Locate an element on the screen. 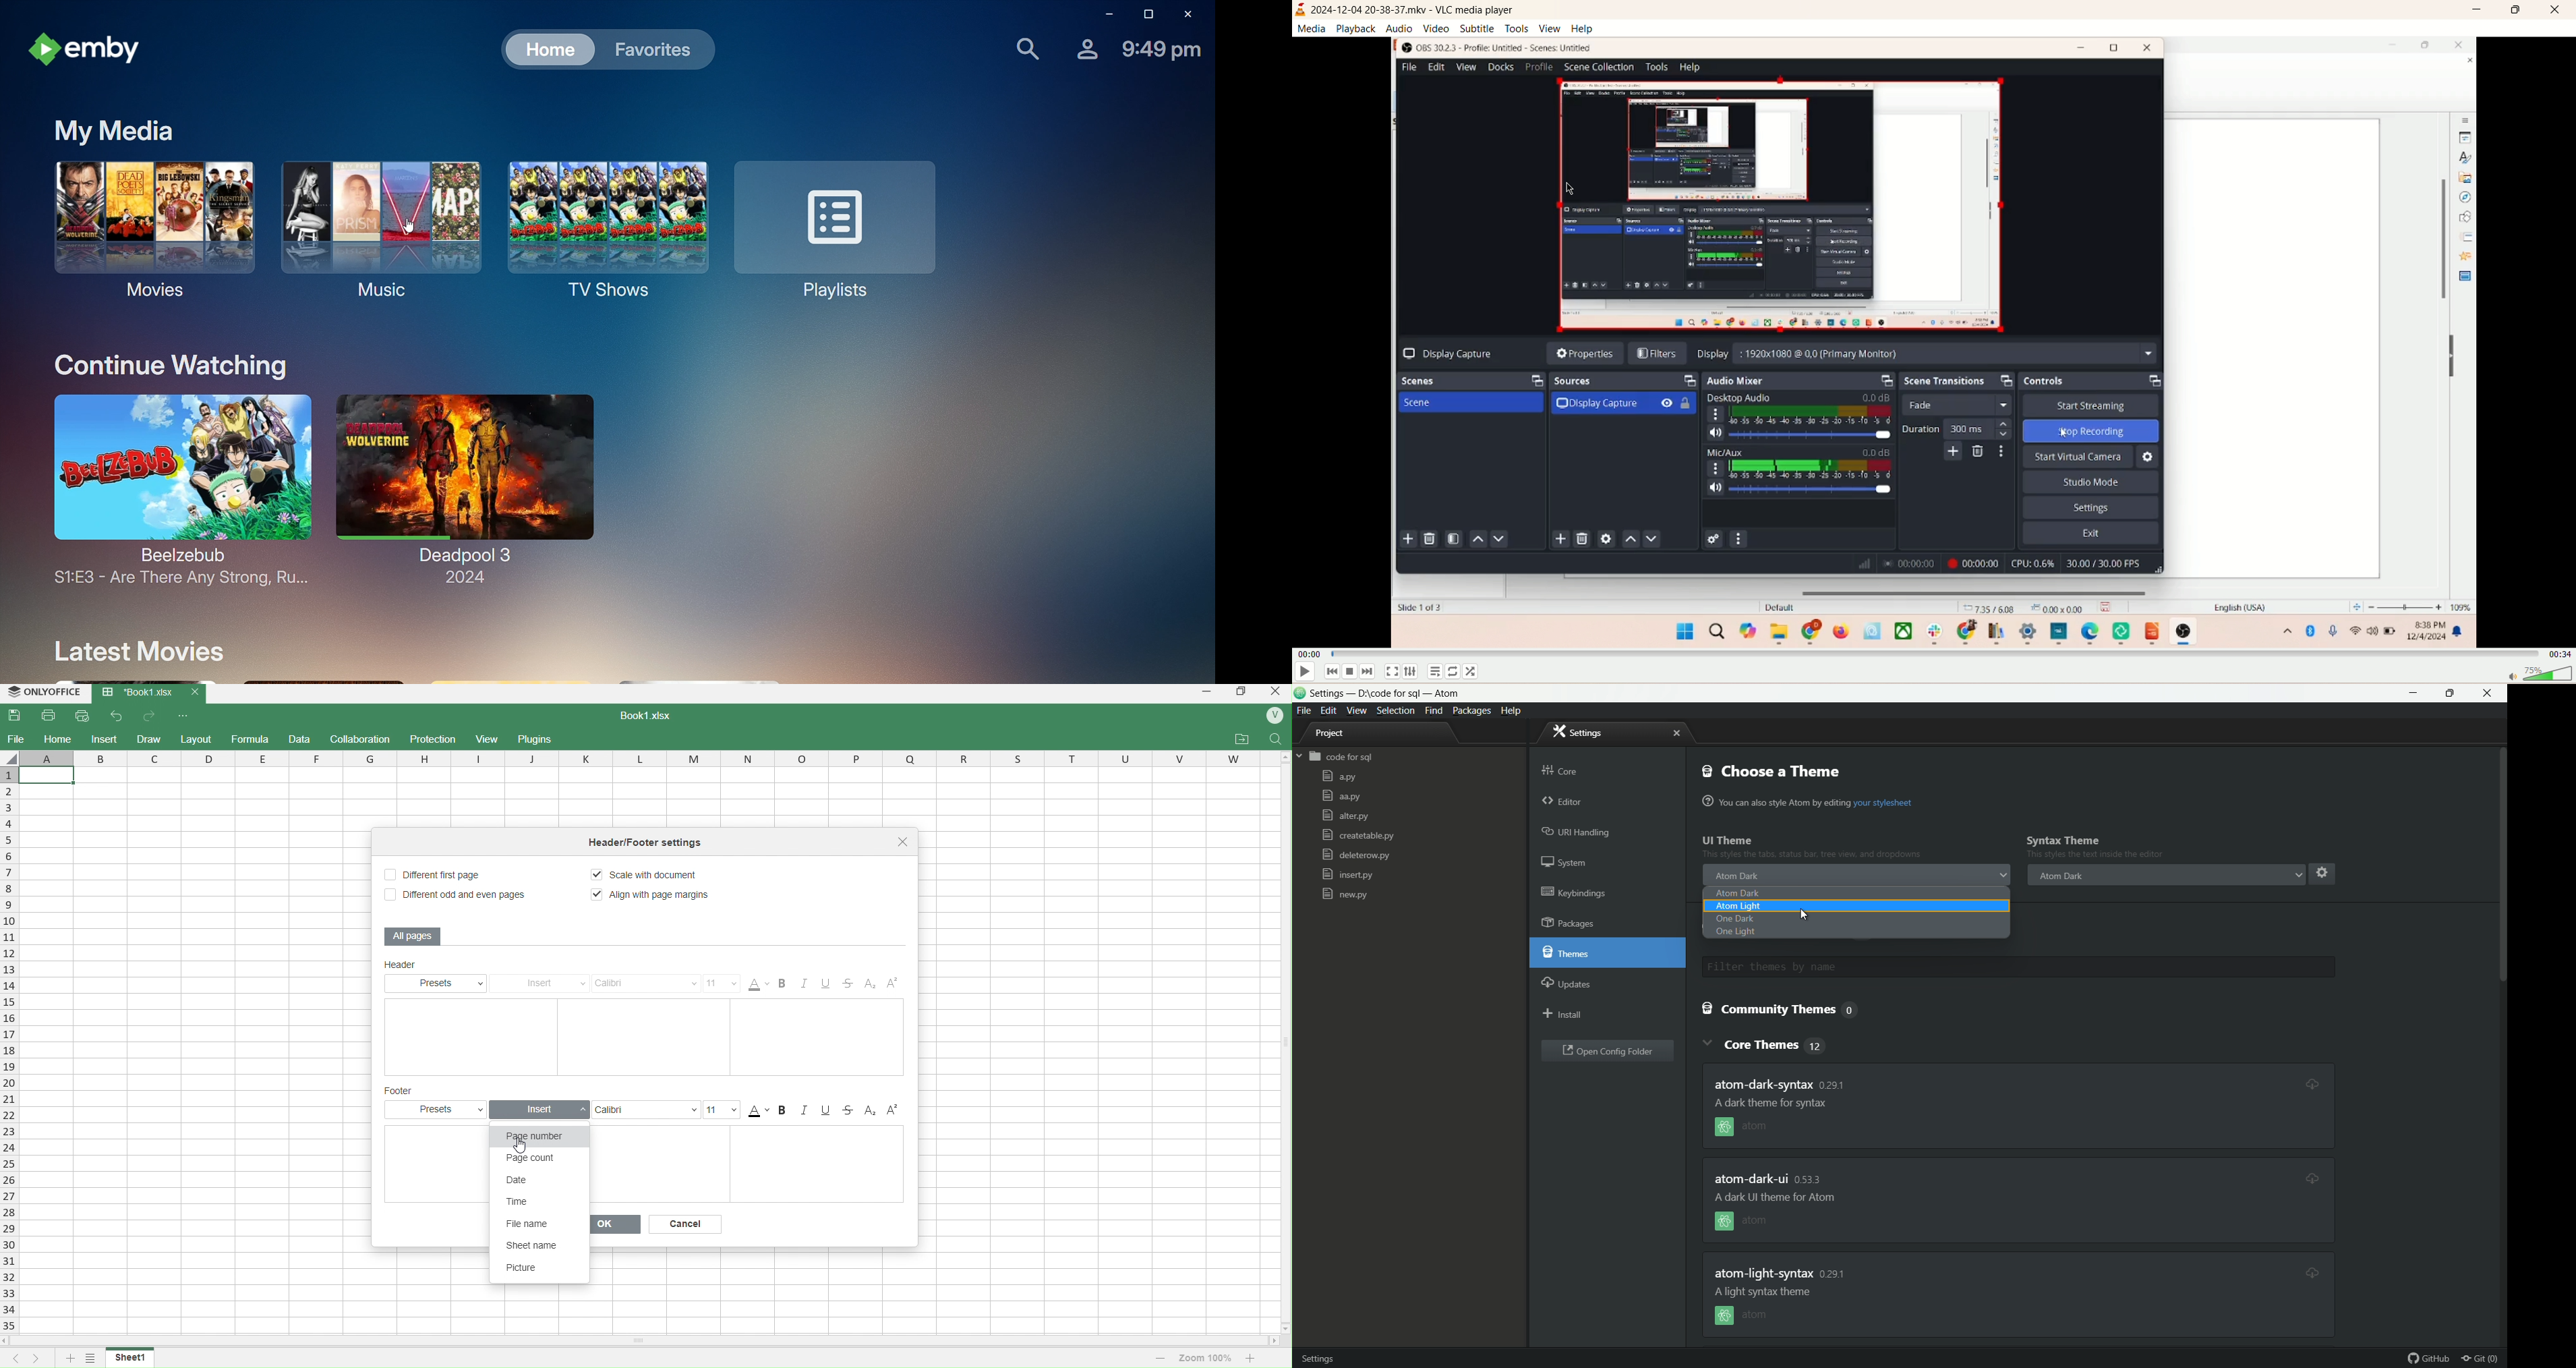 The width and height of the screenshot is (2576, 1372). atom dark syntax is located at coordinates (1785, 1083).